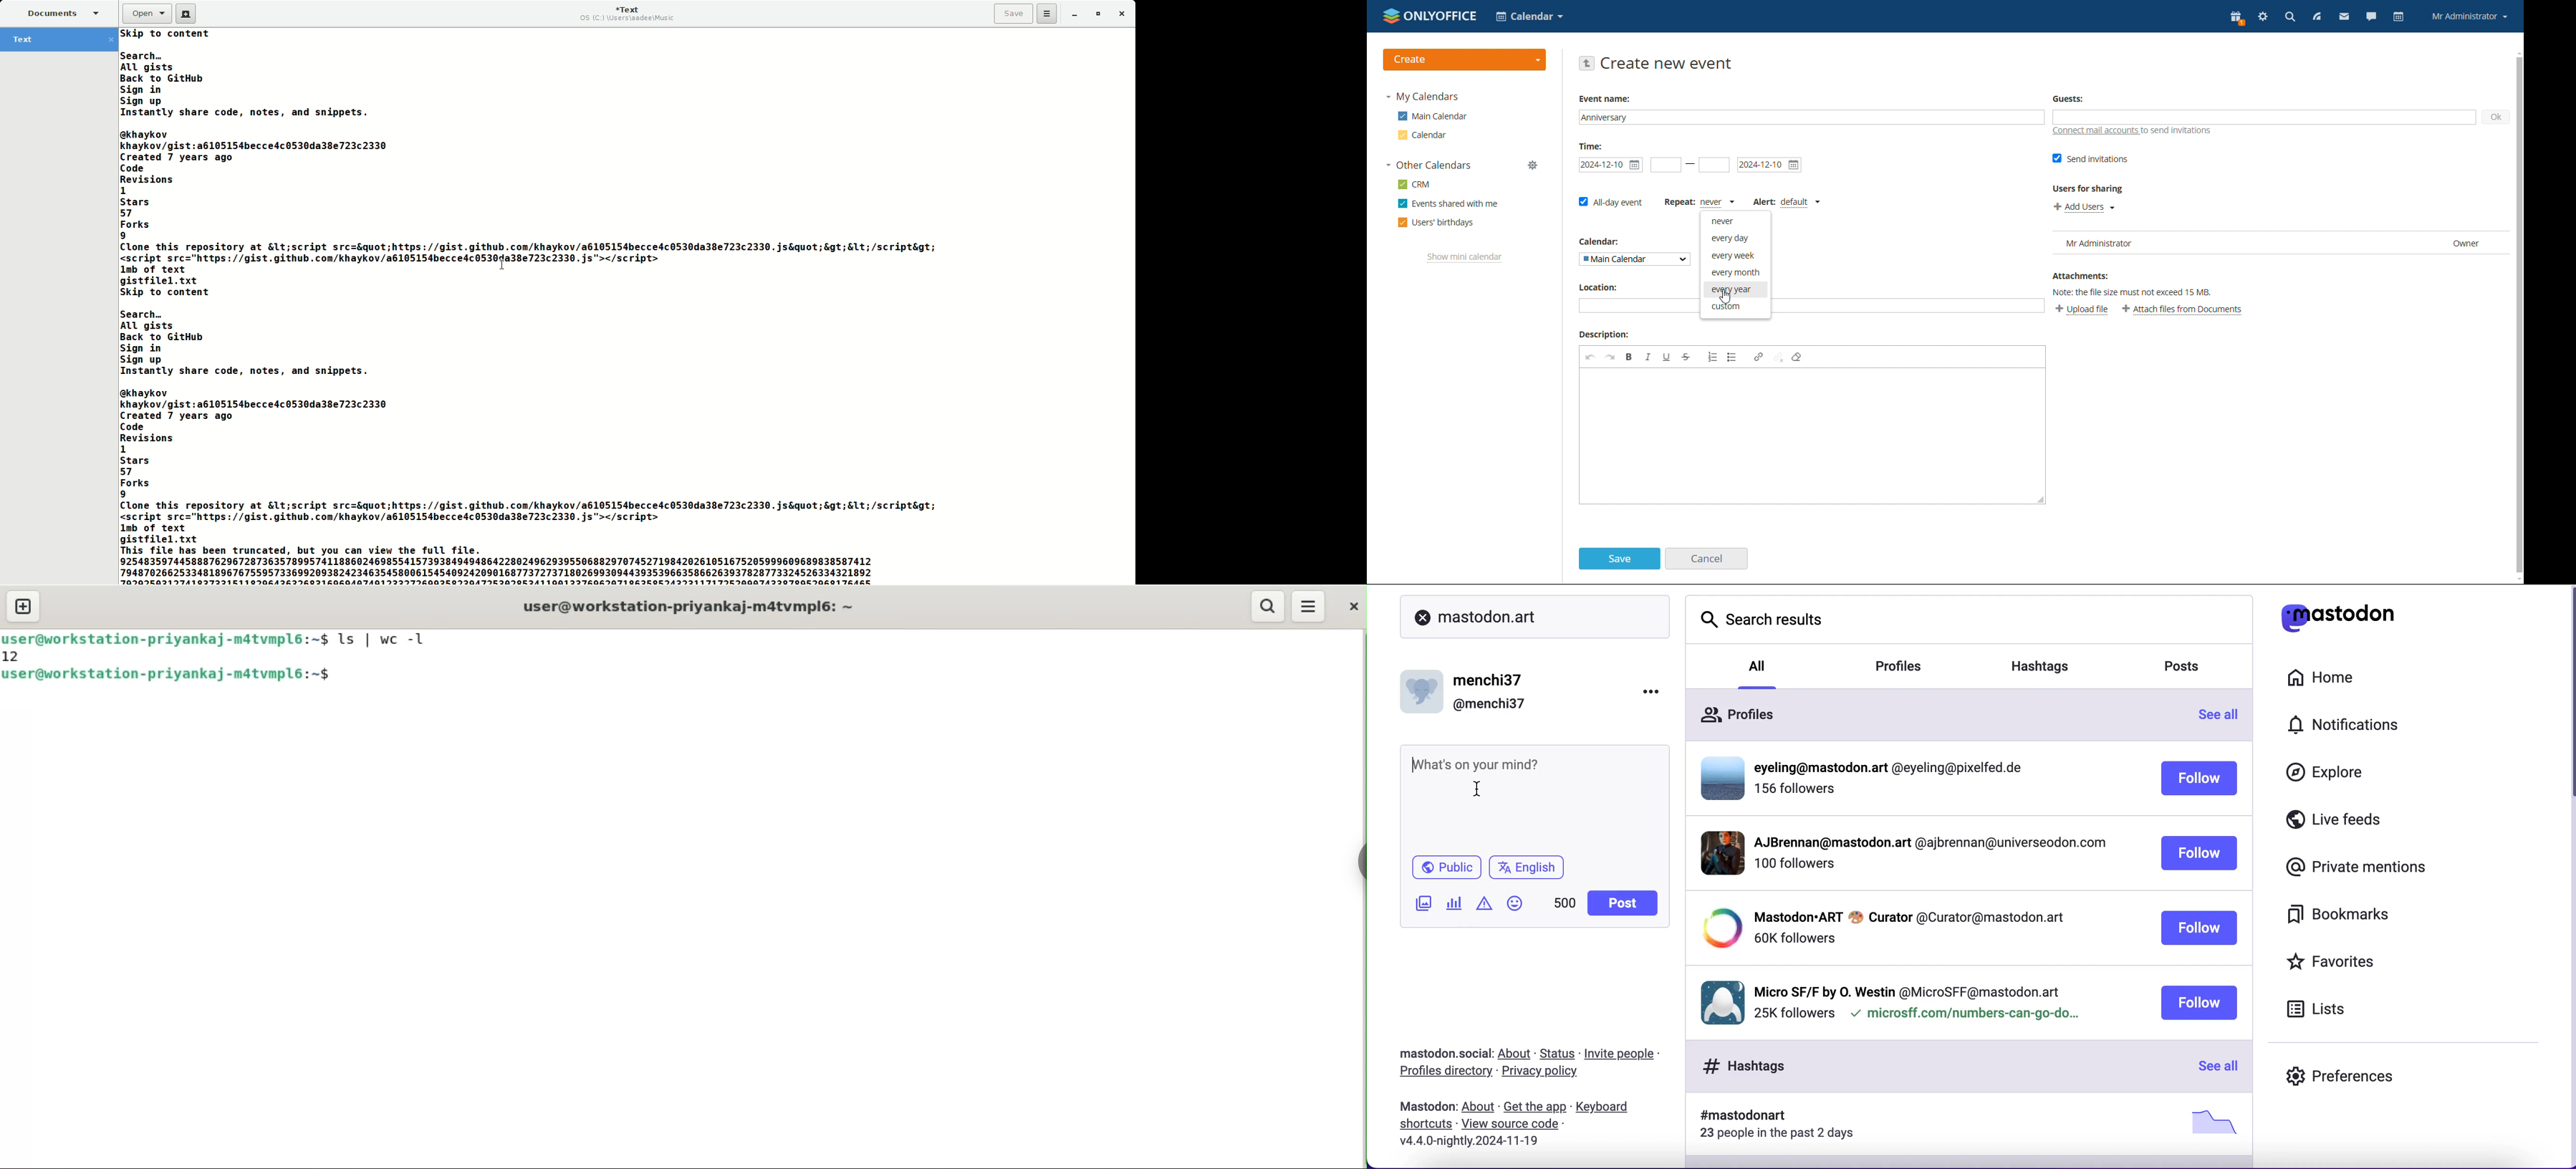 This screenshot has height=1176, width=2576. Describe the element at coordinates (1606, 1107) in the screenshot. I see `keyboard` at that location.